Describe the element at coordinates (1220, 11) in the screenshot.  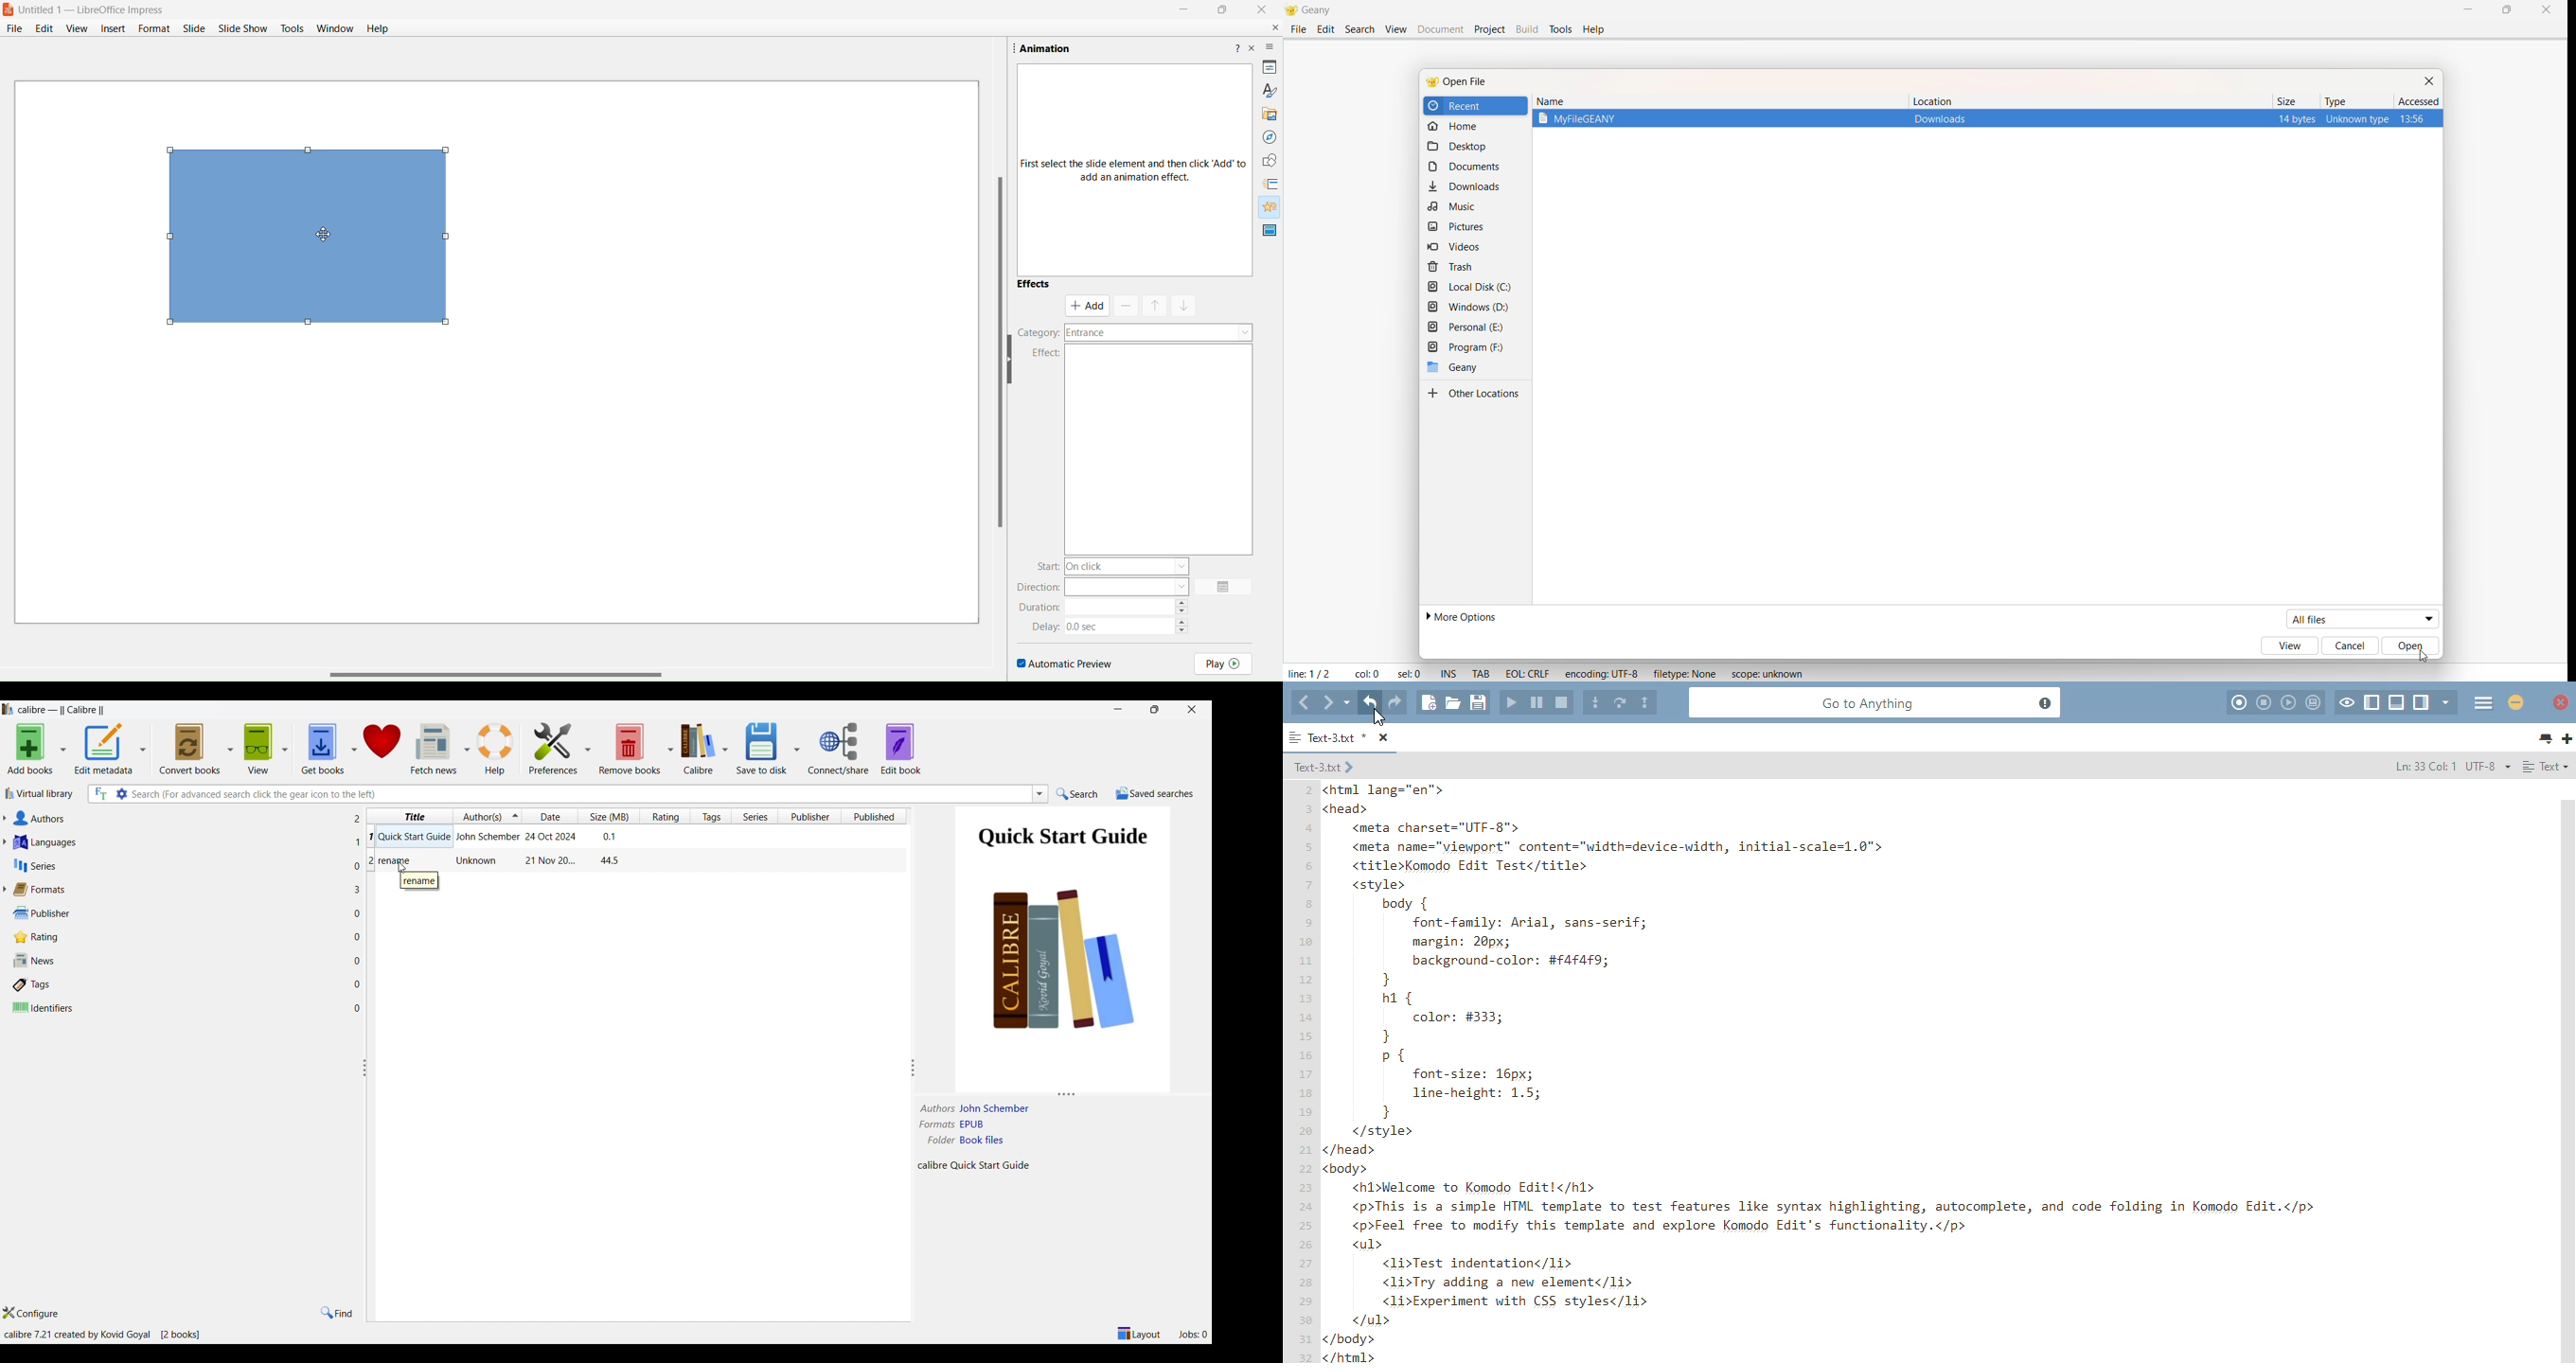
I see `Maximise` at that location.